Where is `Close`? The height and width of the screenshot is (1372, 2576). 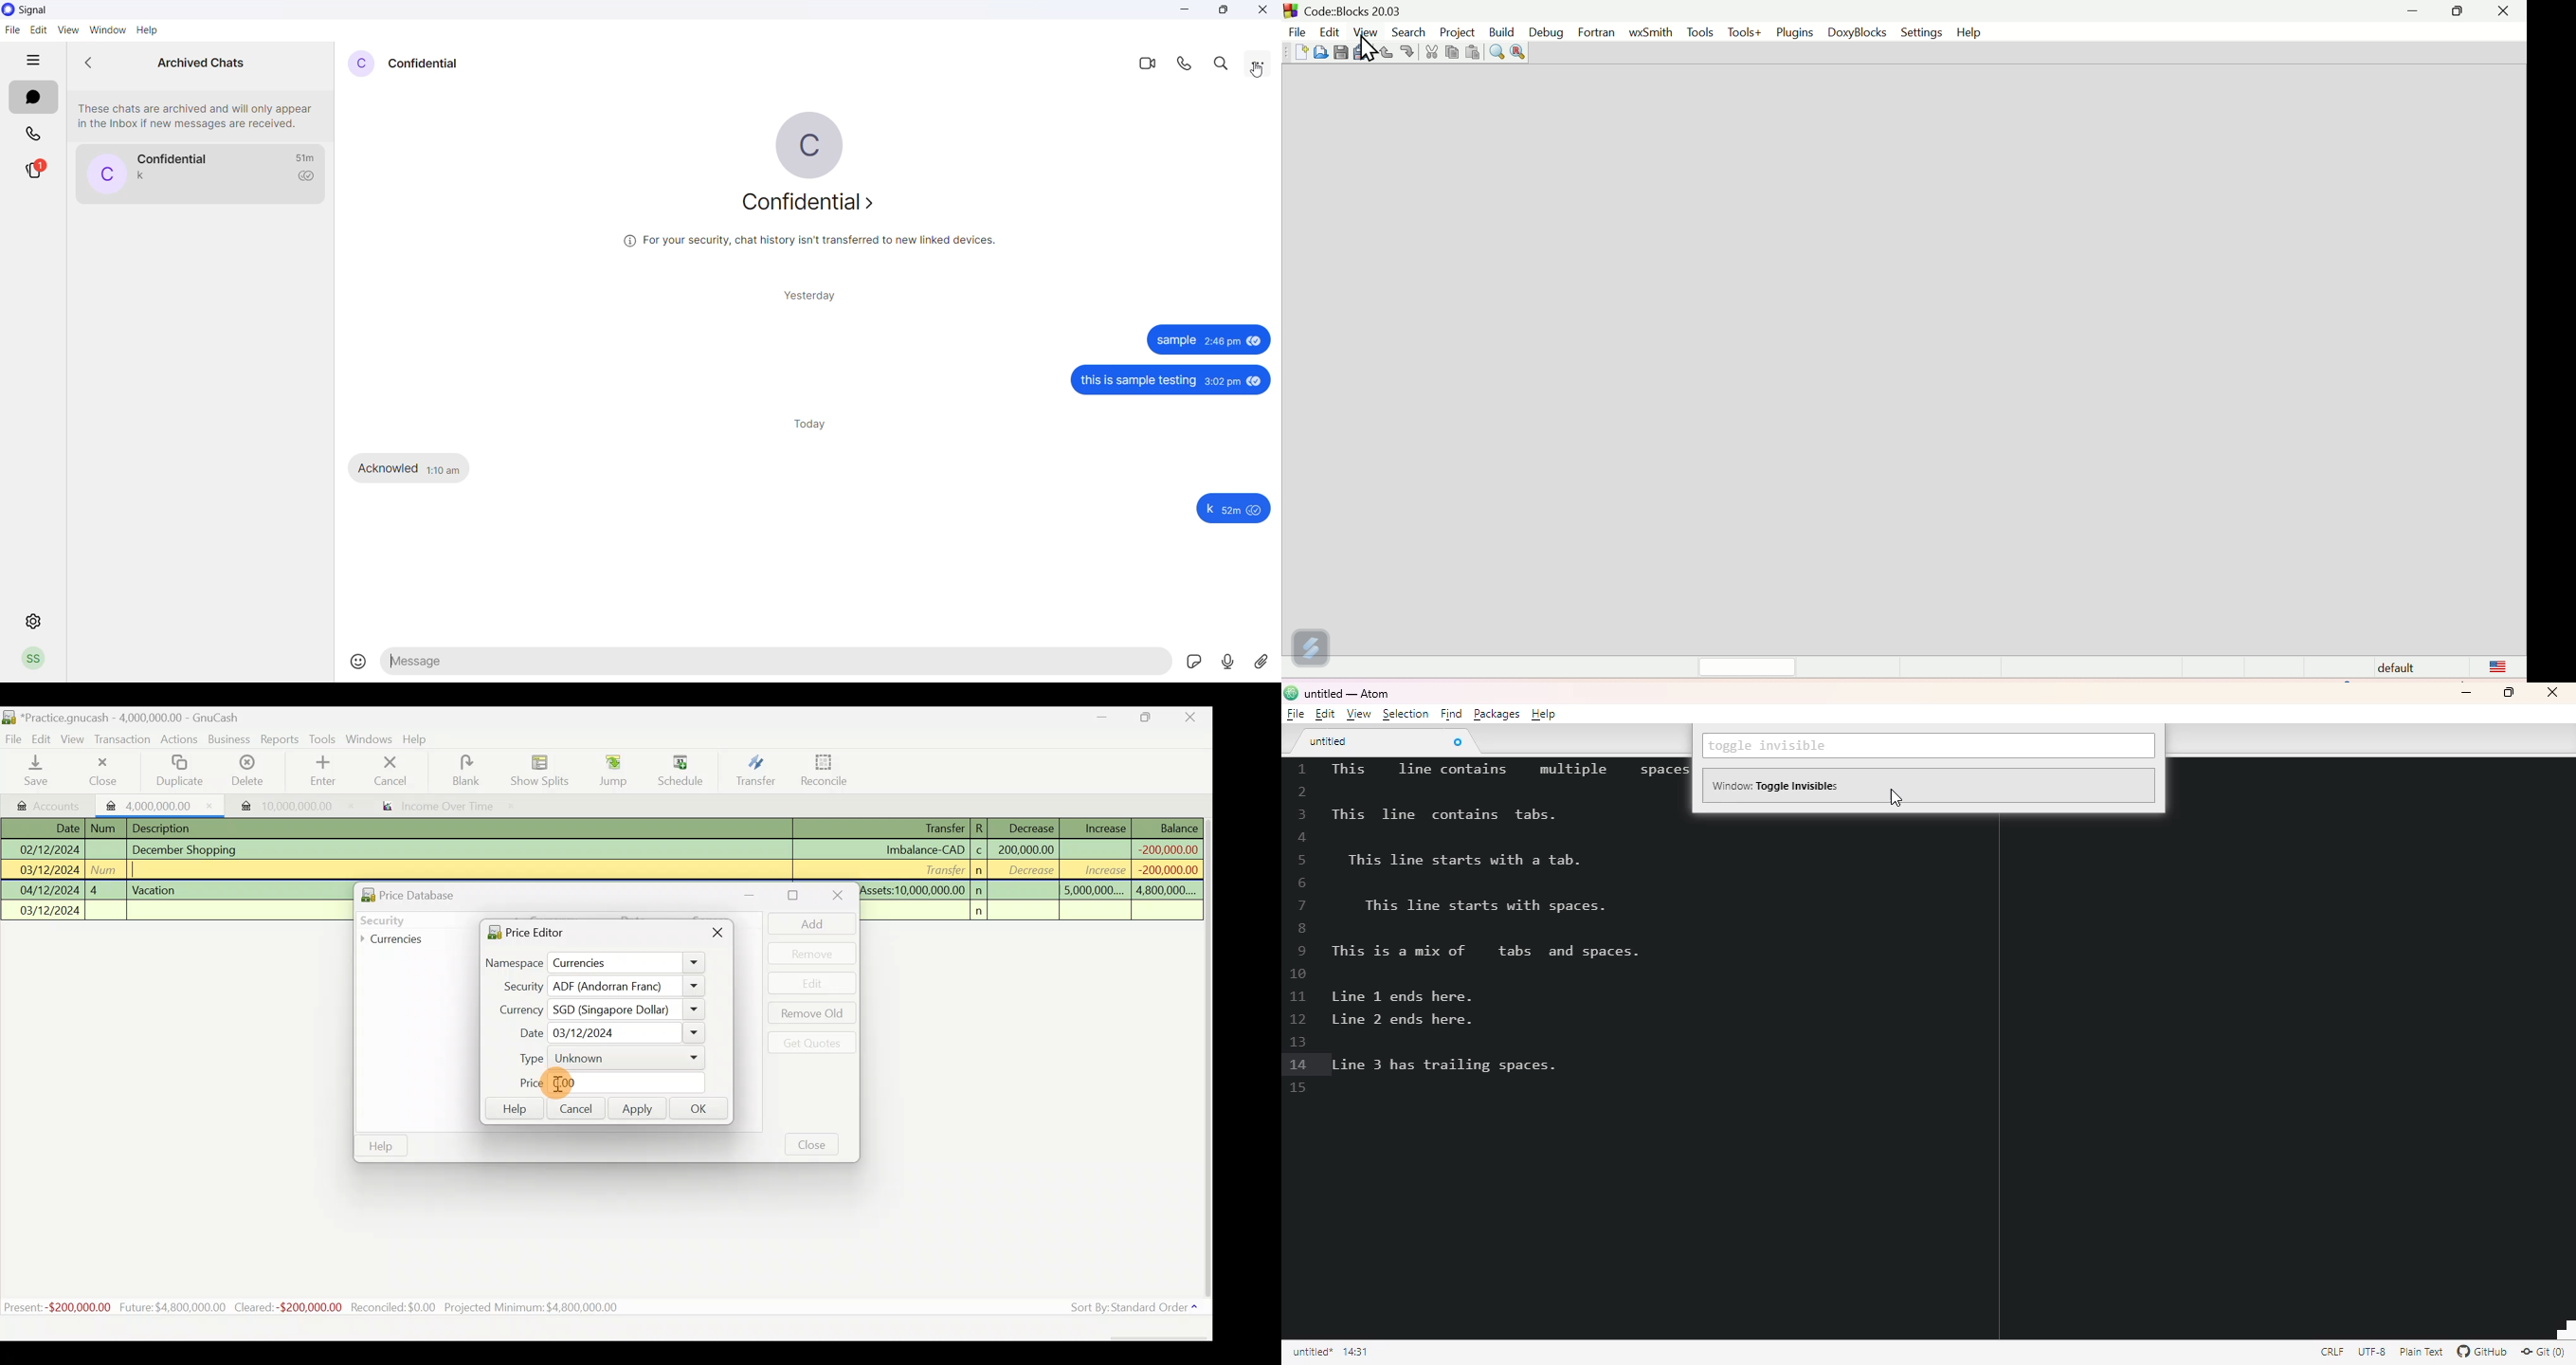 Close is located at coordinates (100, 771).